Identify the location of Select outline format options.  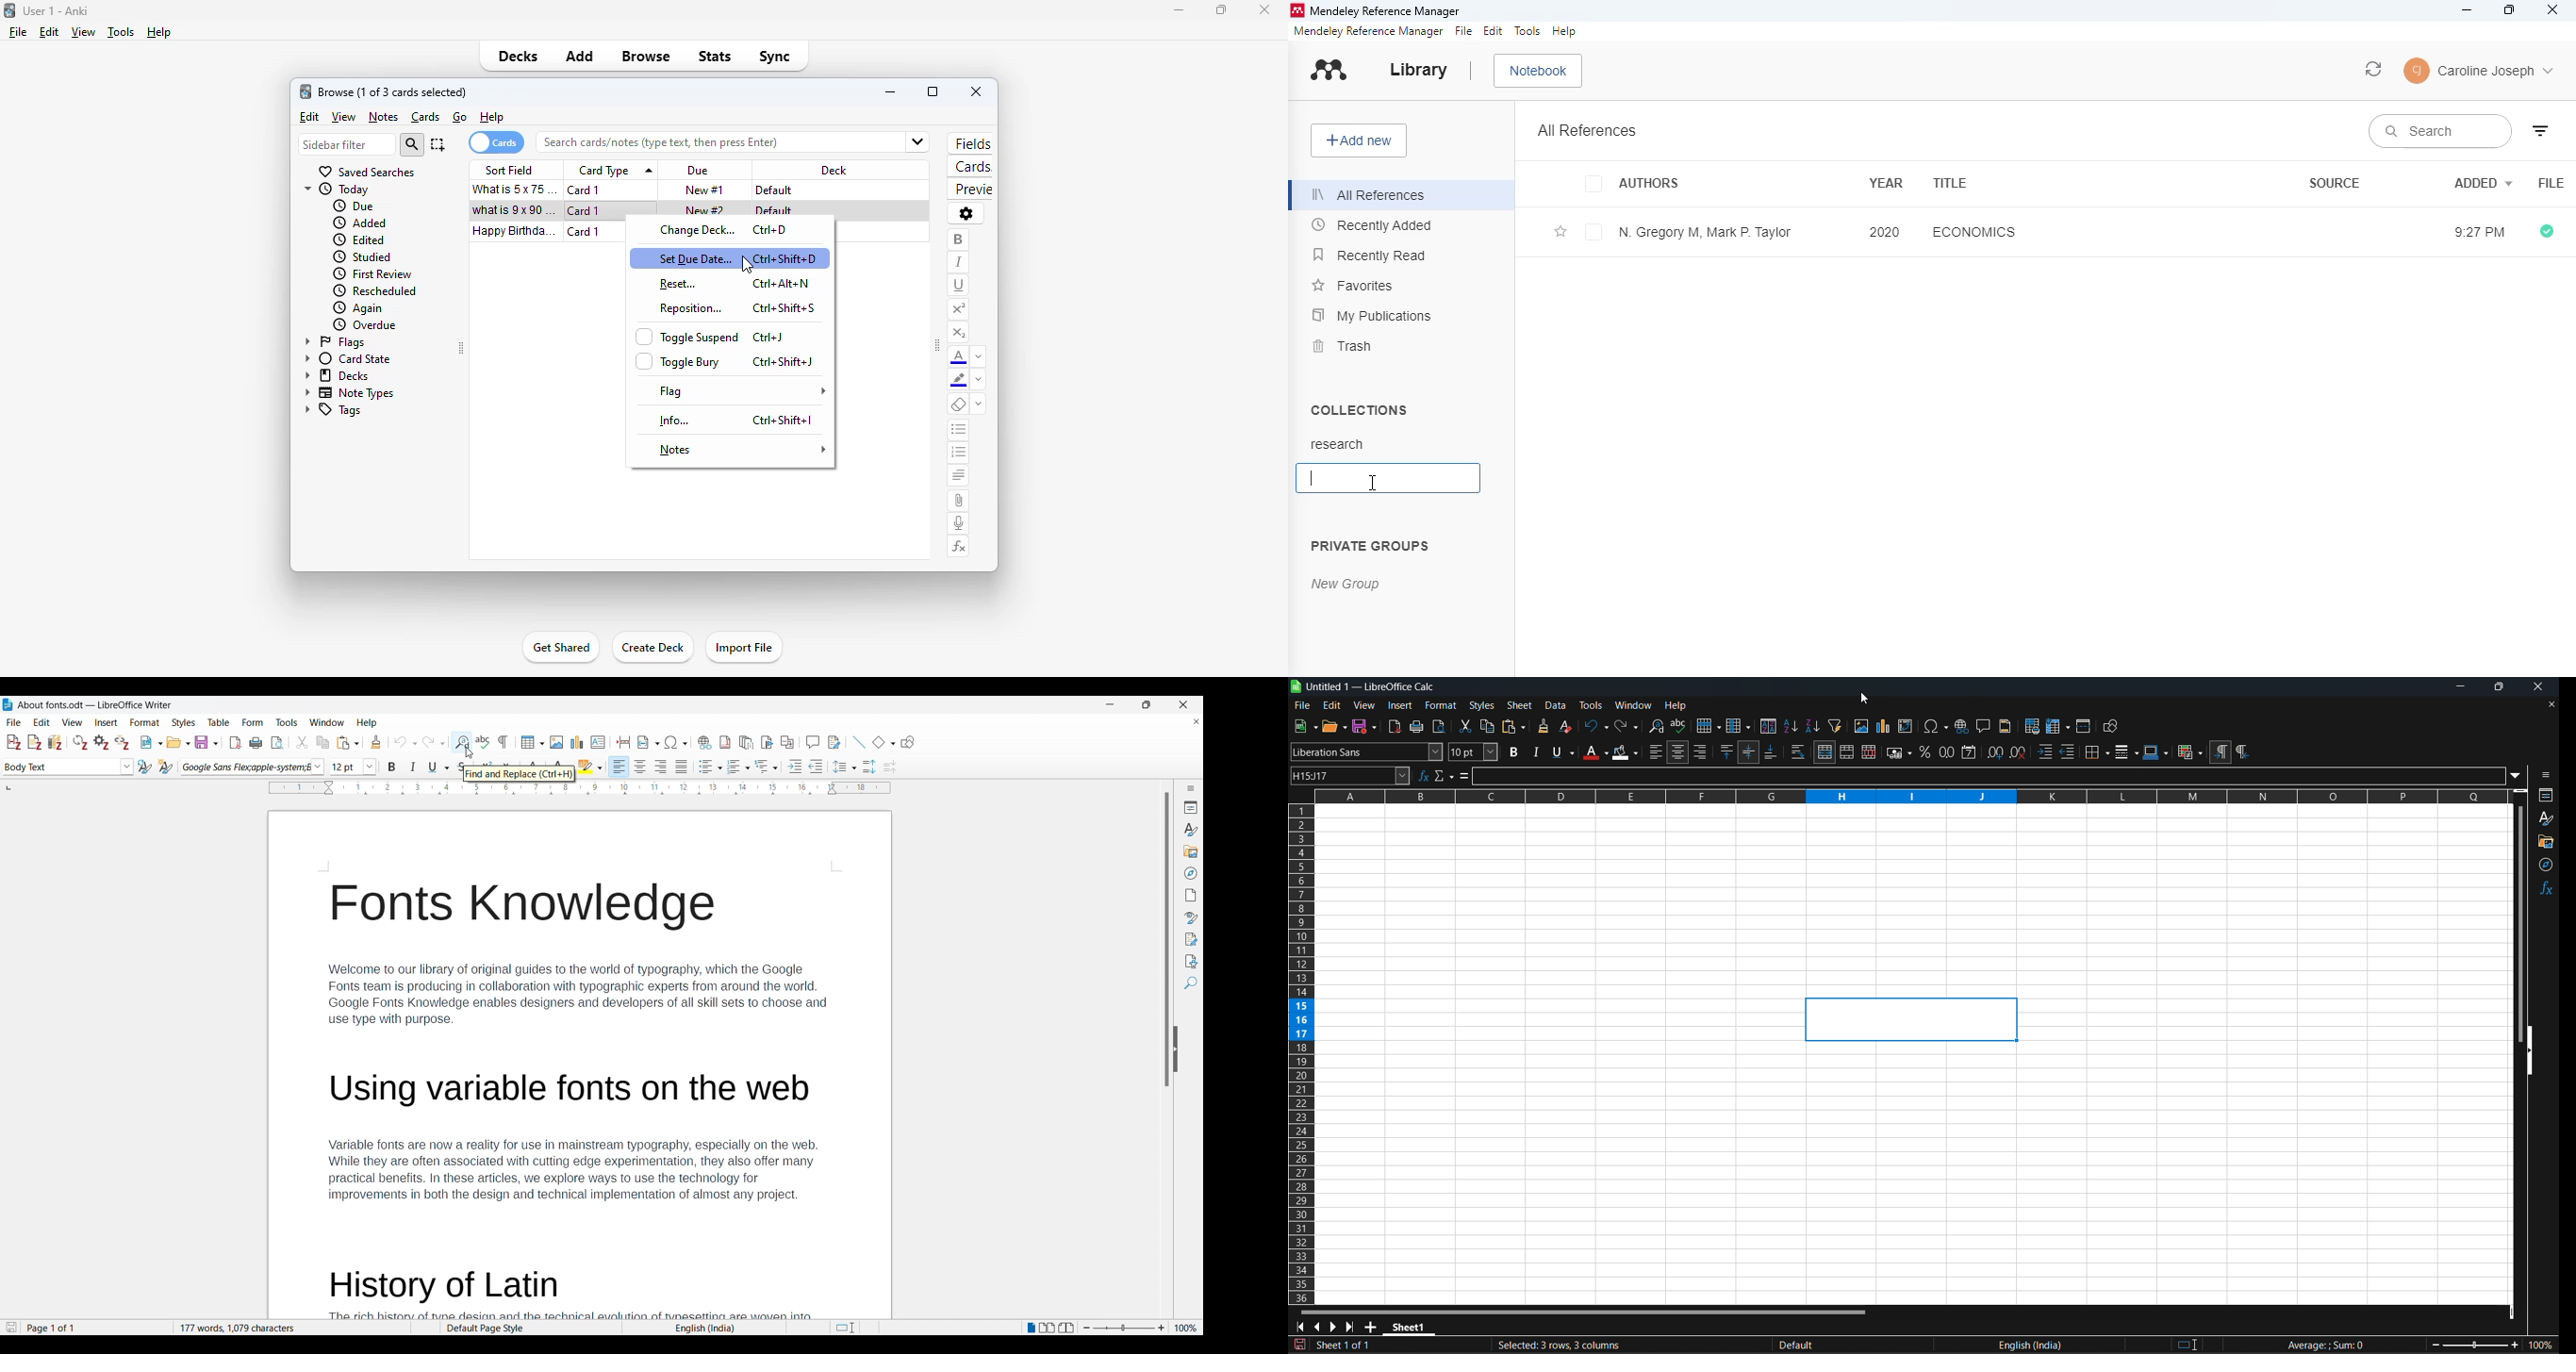
(766, 766).